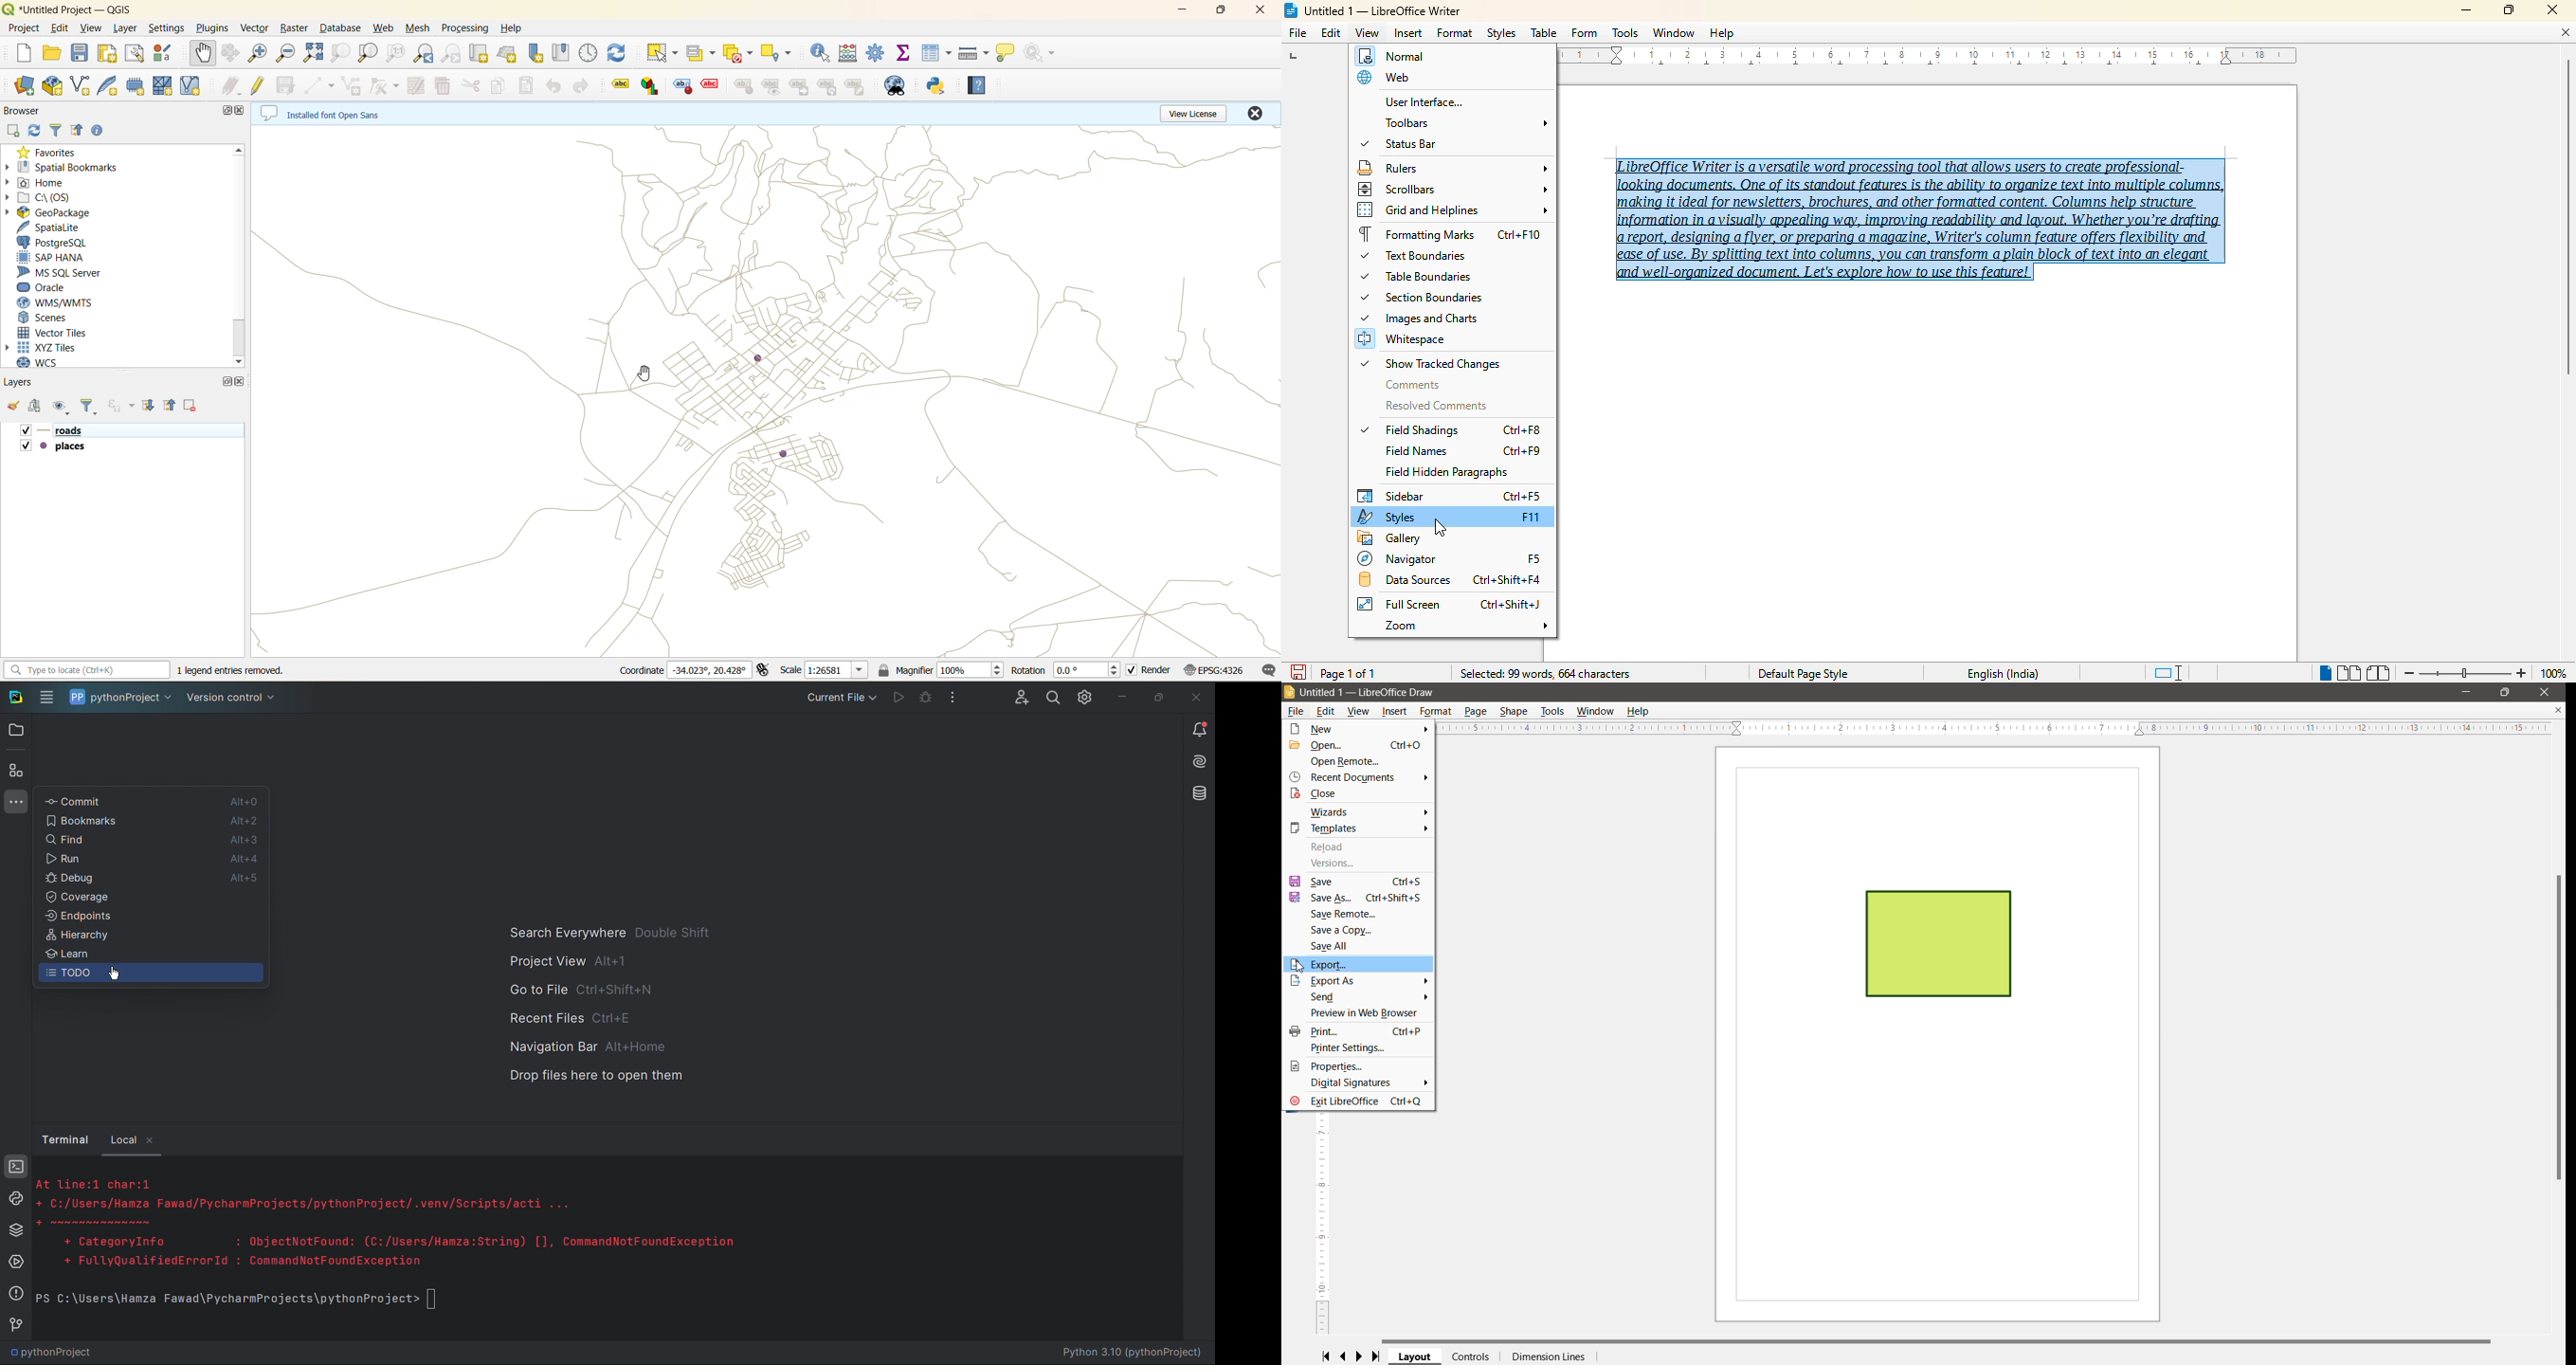 This screenshot has height=1372, width=2576. What do you see at coordinates (1425, 988) in the screenshot?
I see `More options` at bounding box center [1425, 988].